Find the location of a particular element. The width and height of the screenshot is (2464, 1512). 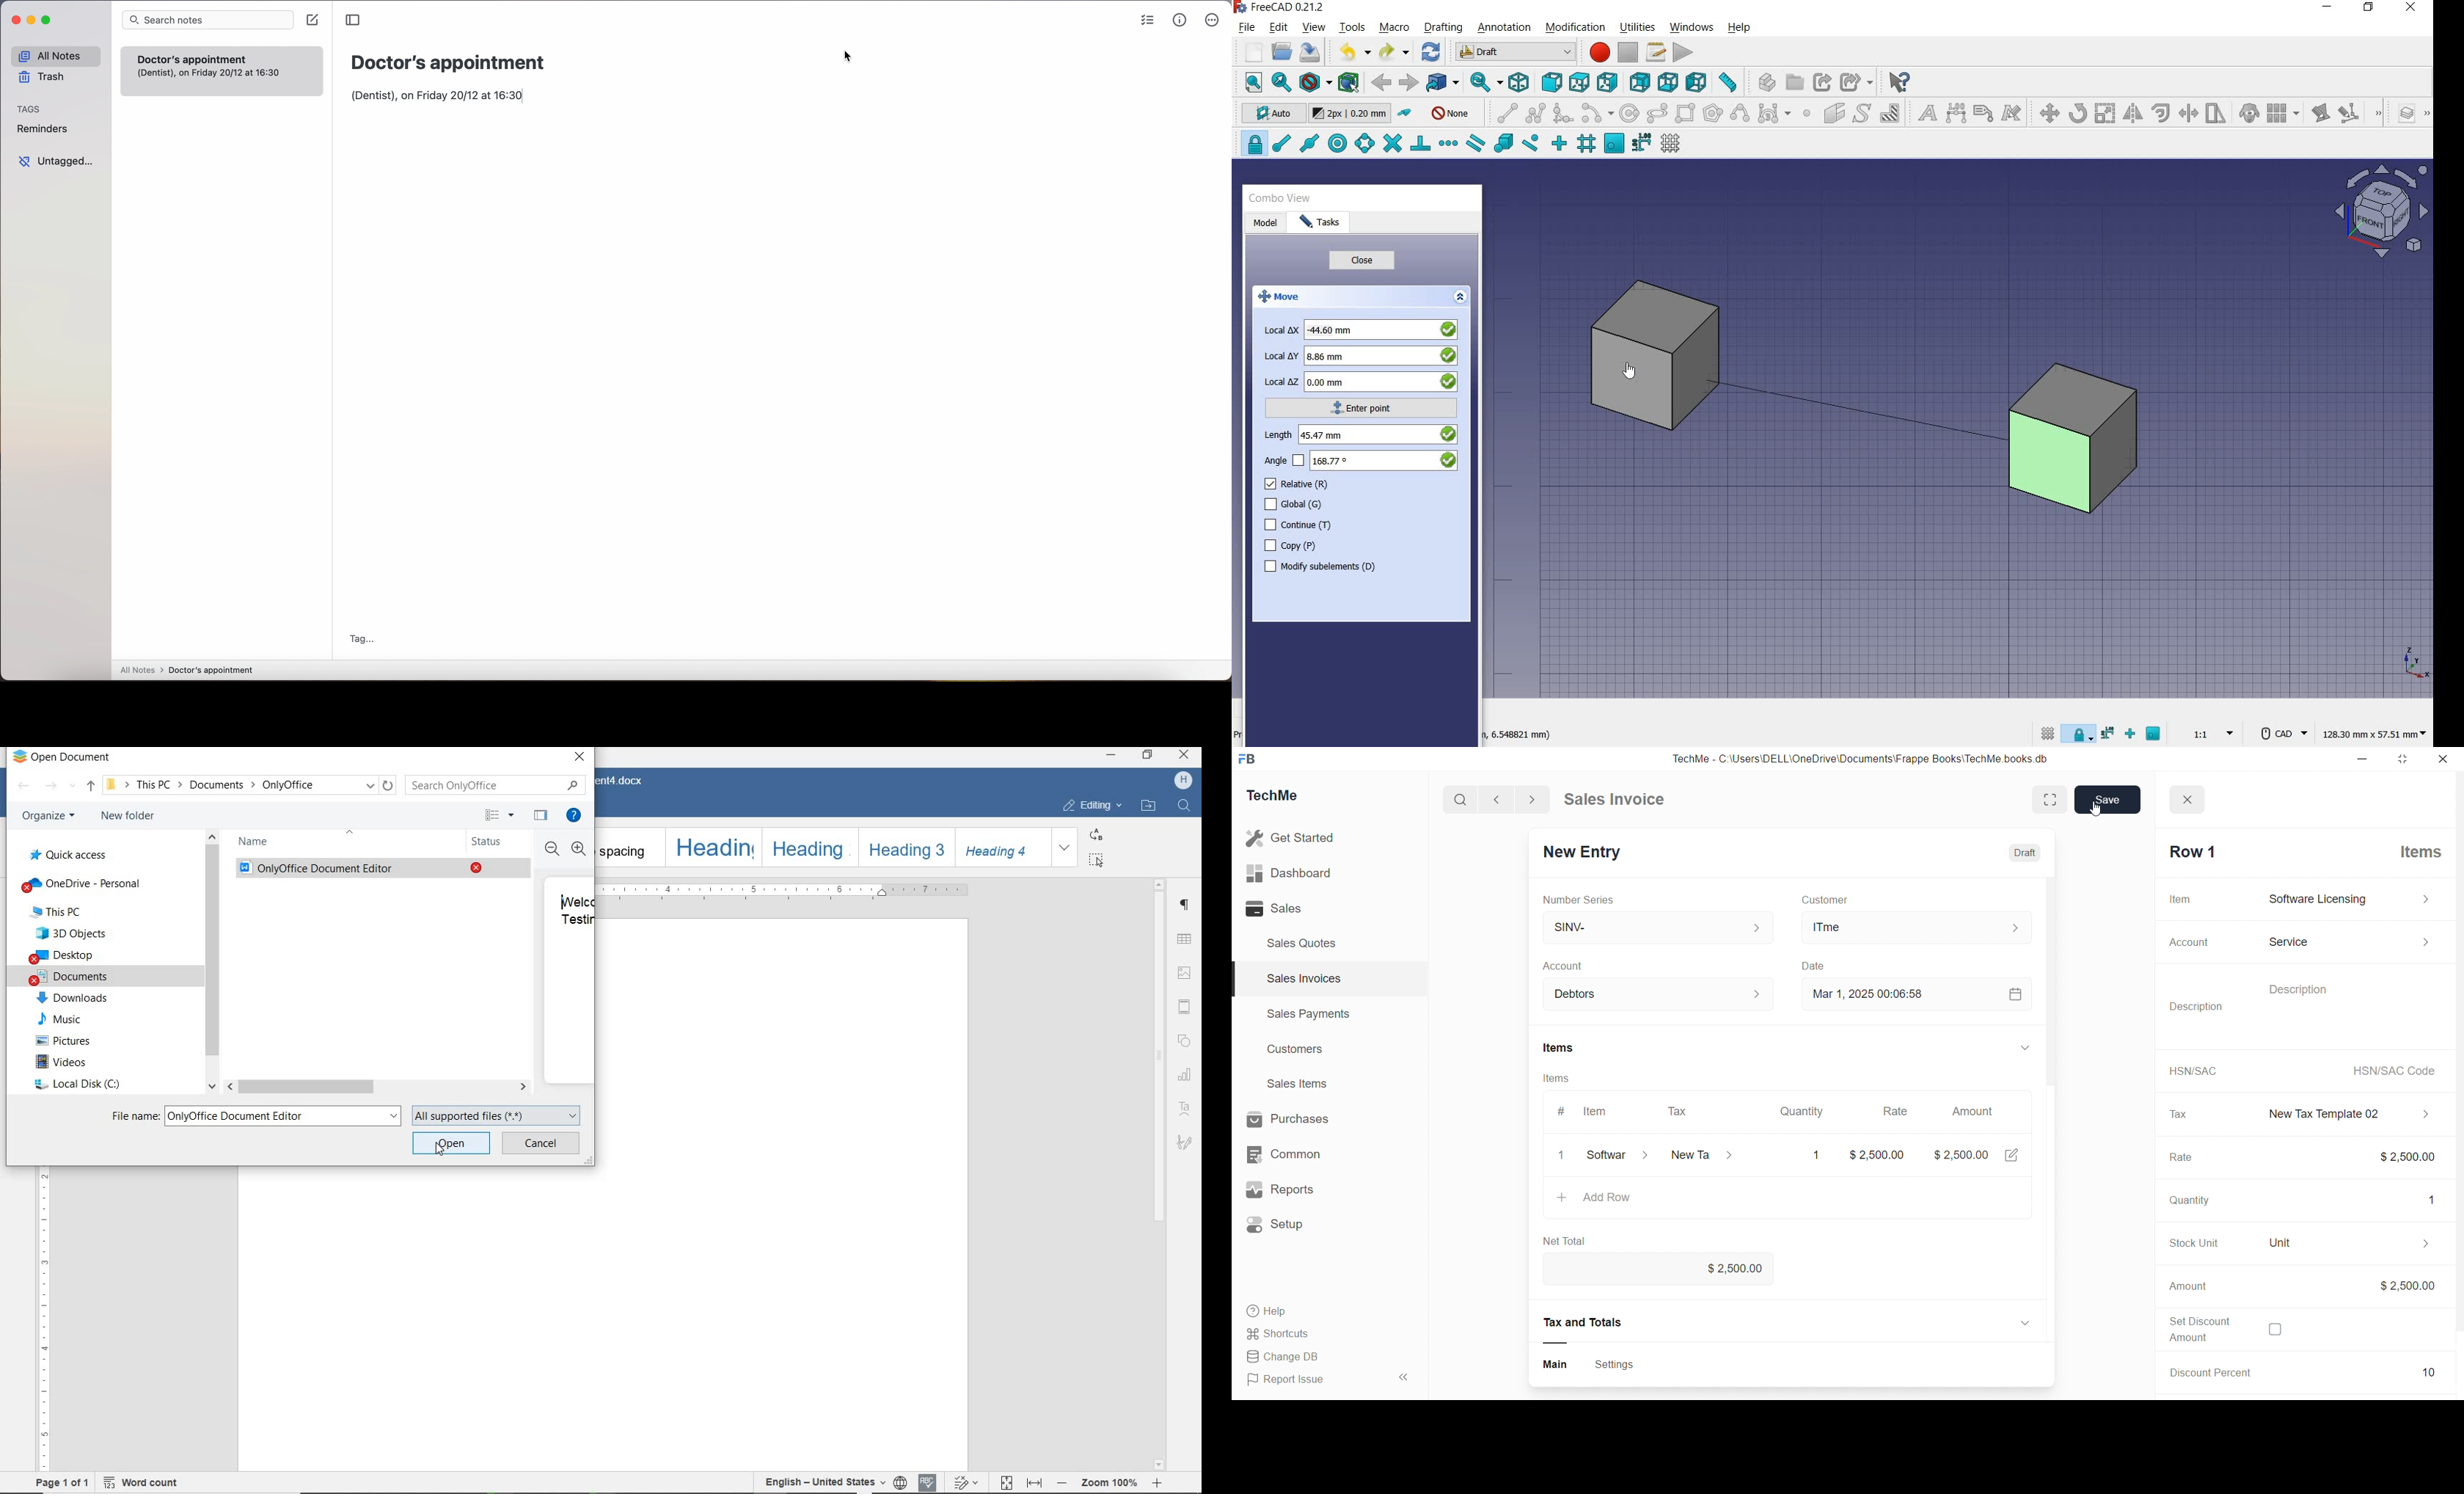

music is located at coordinates (54, 1019).